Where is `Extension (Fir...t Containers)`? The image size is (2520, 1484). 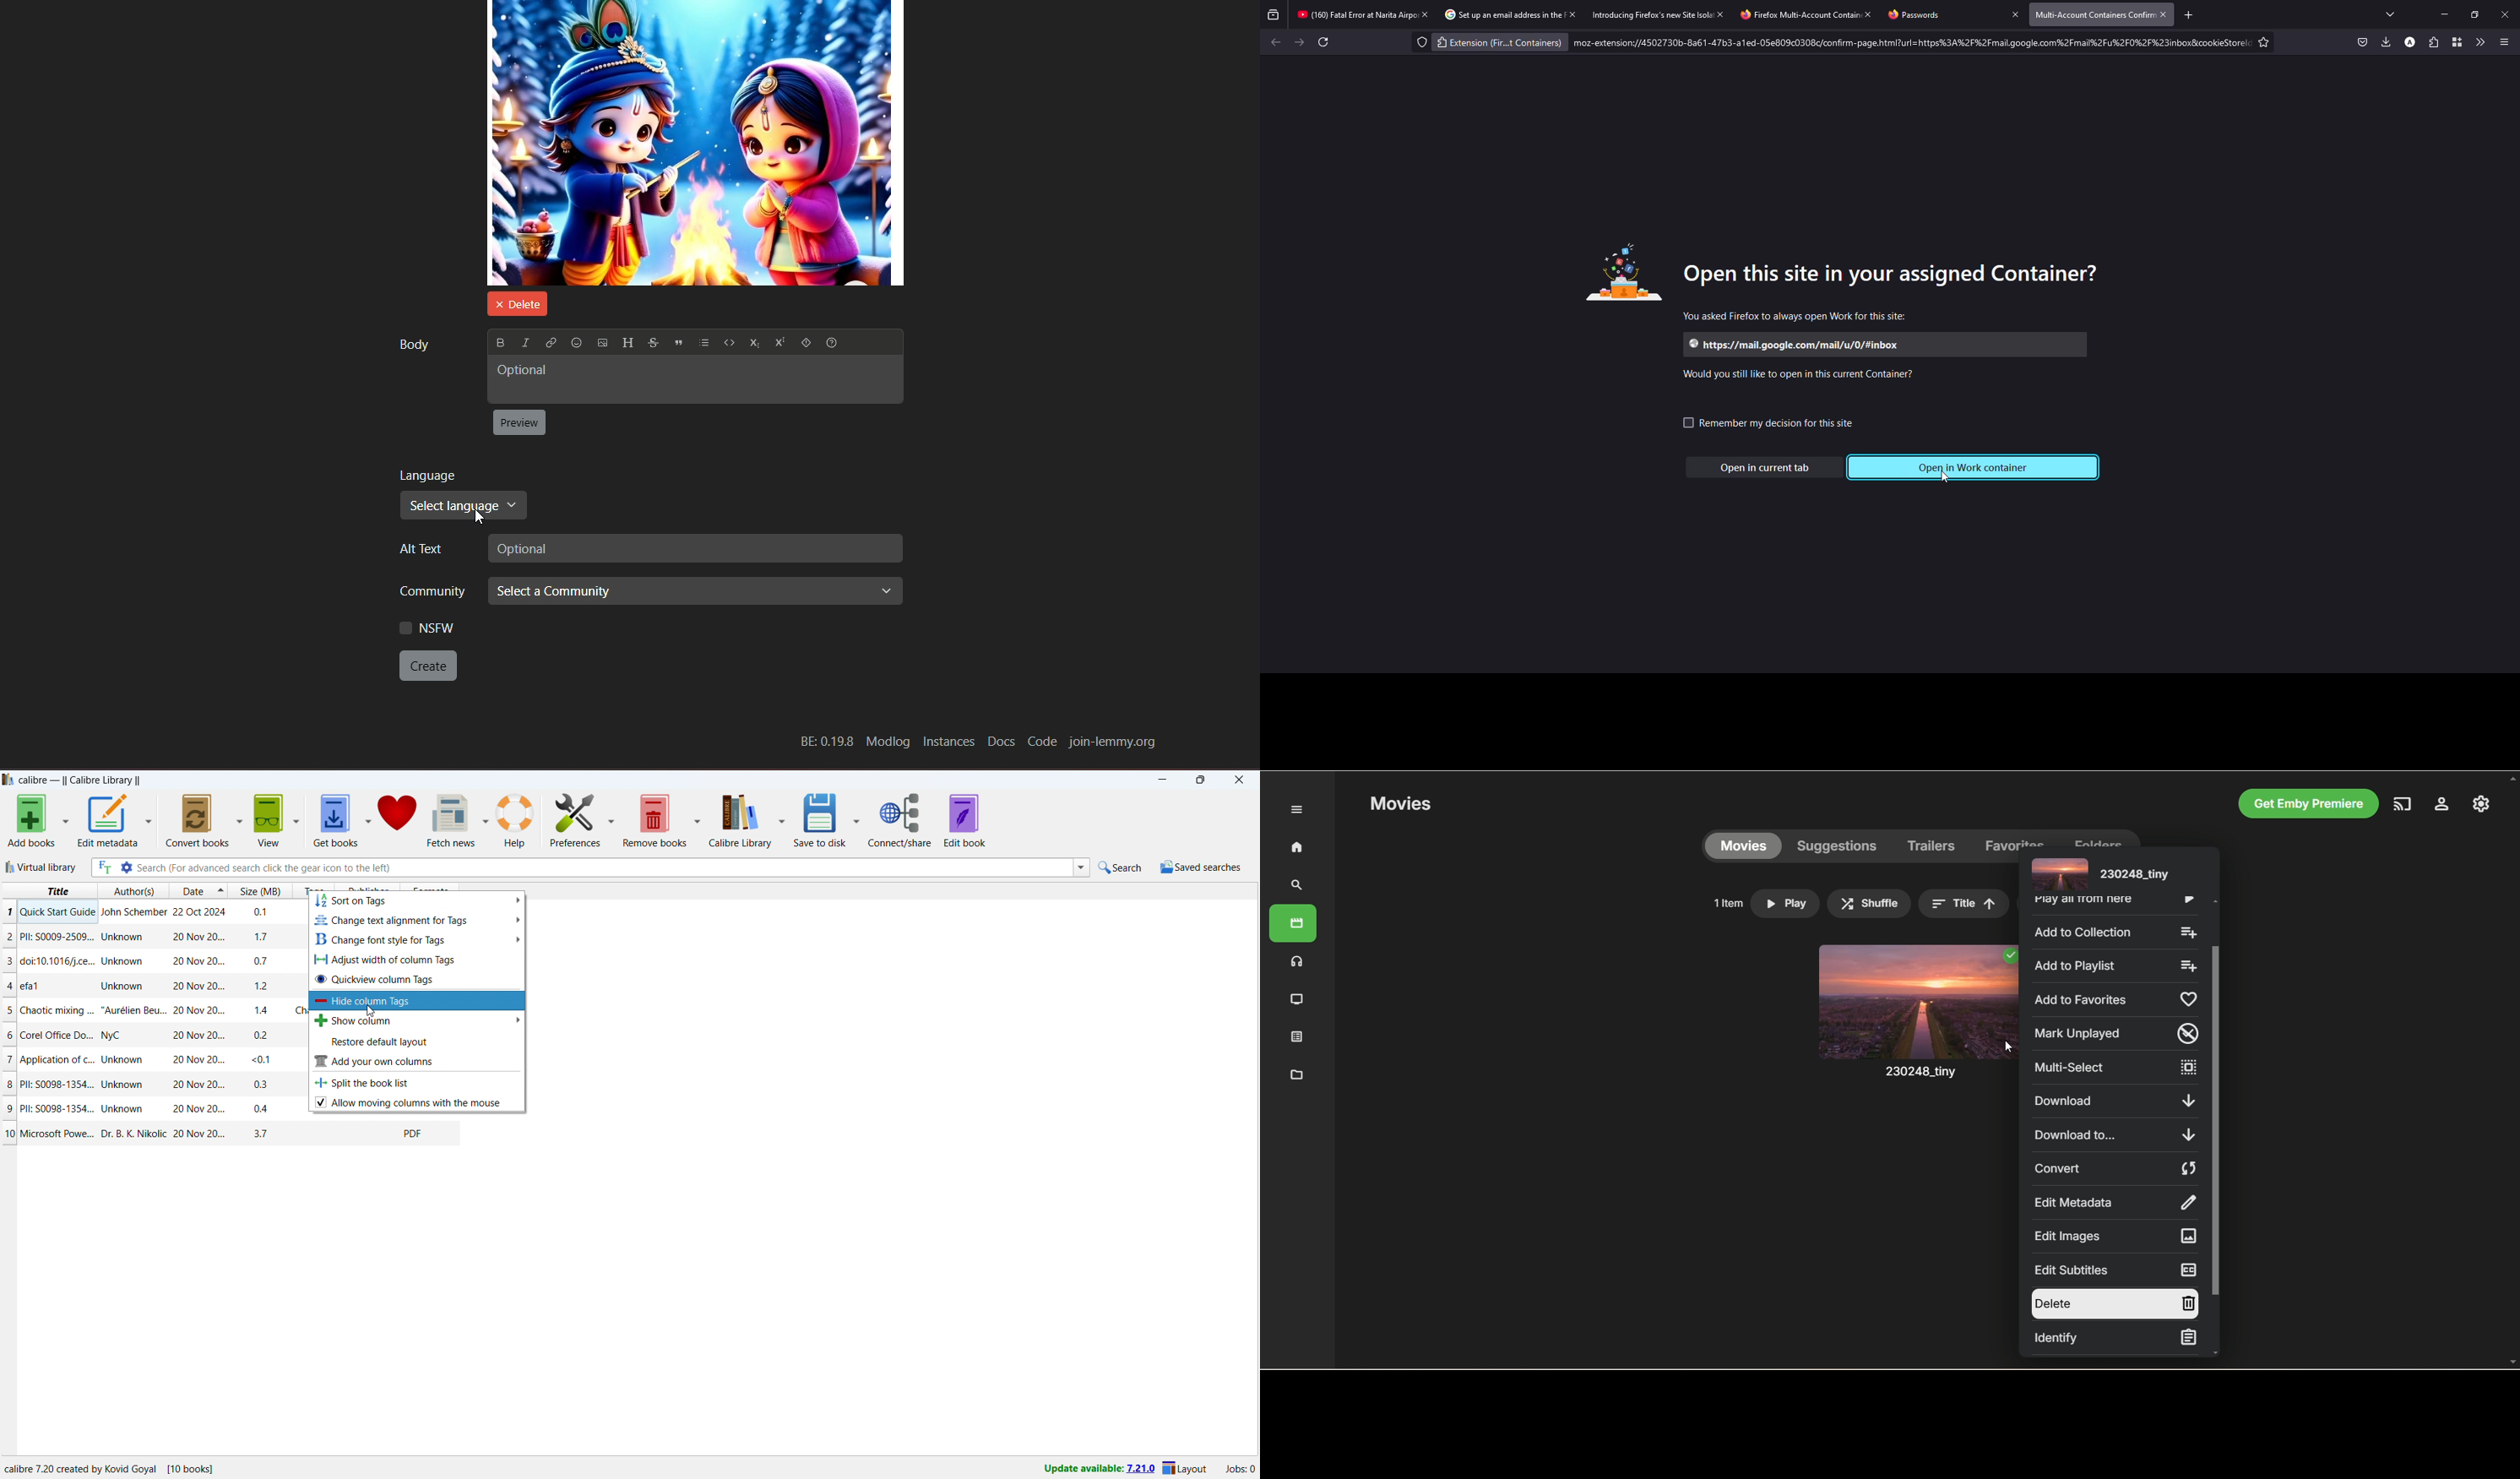
Extension (Fir...t Containers) is located at coordinates (1500, 44).